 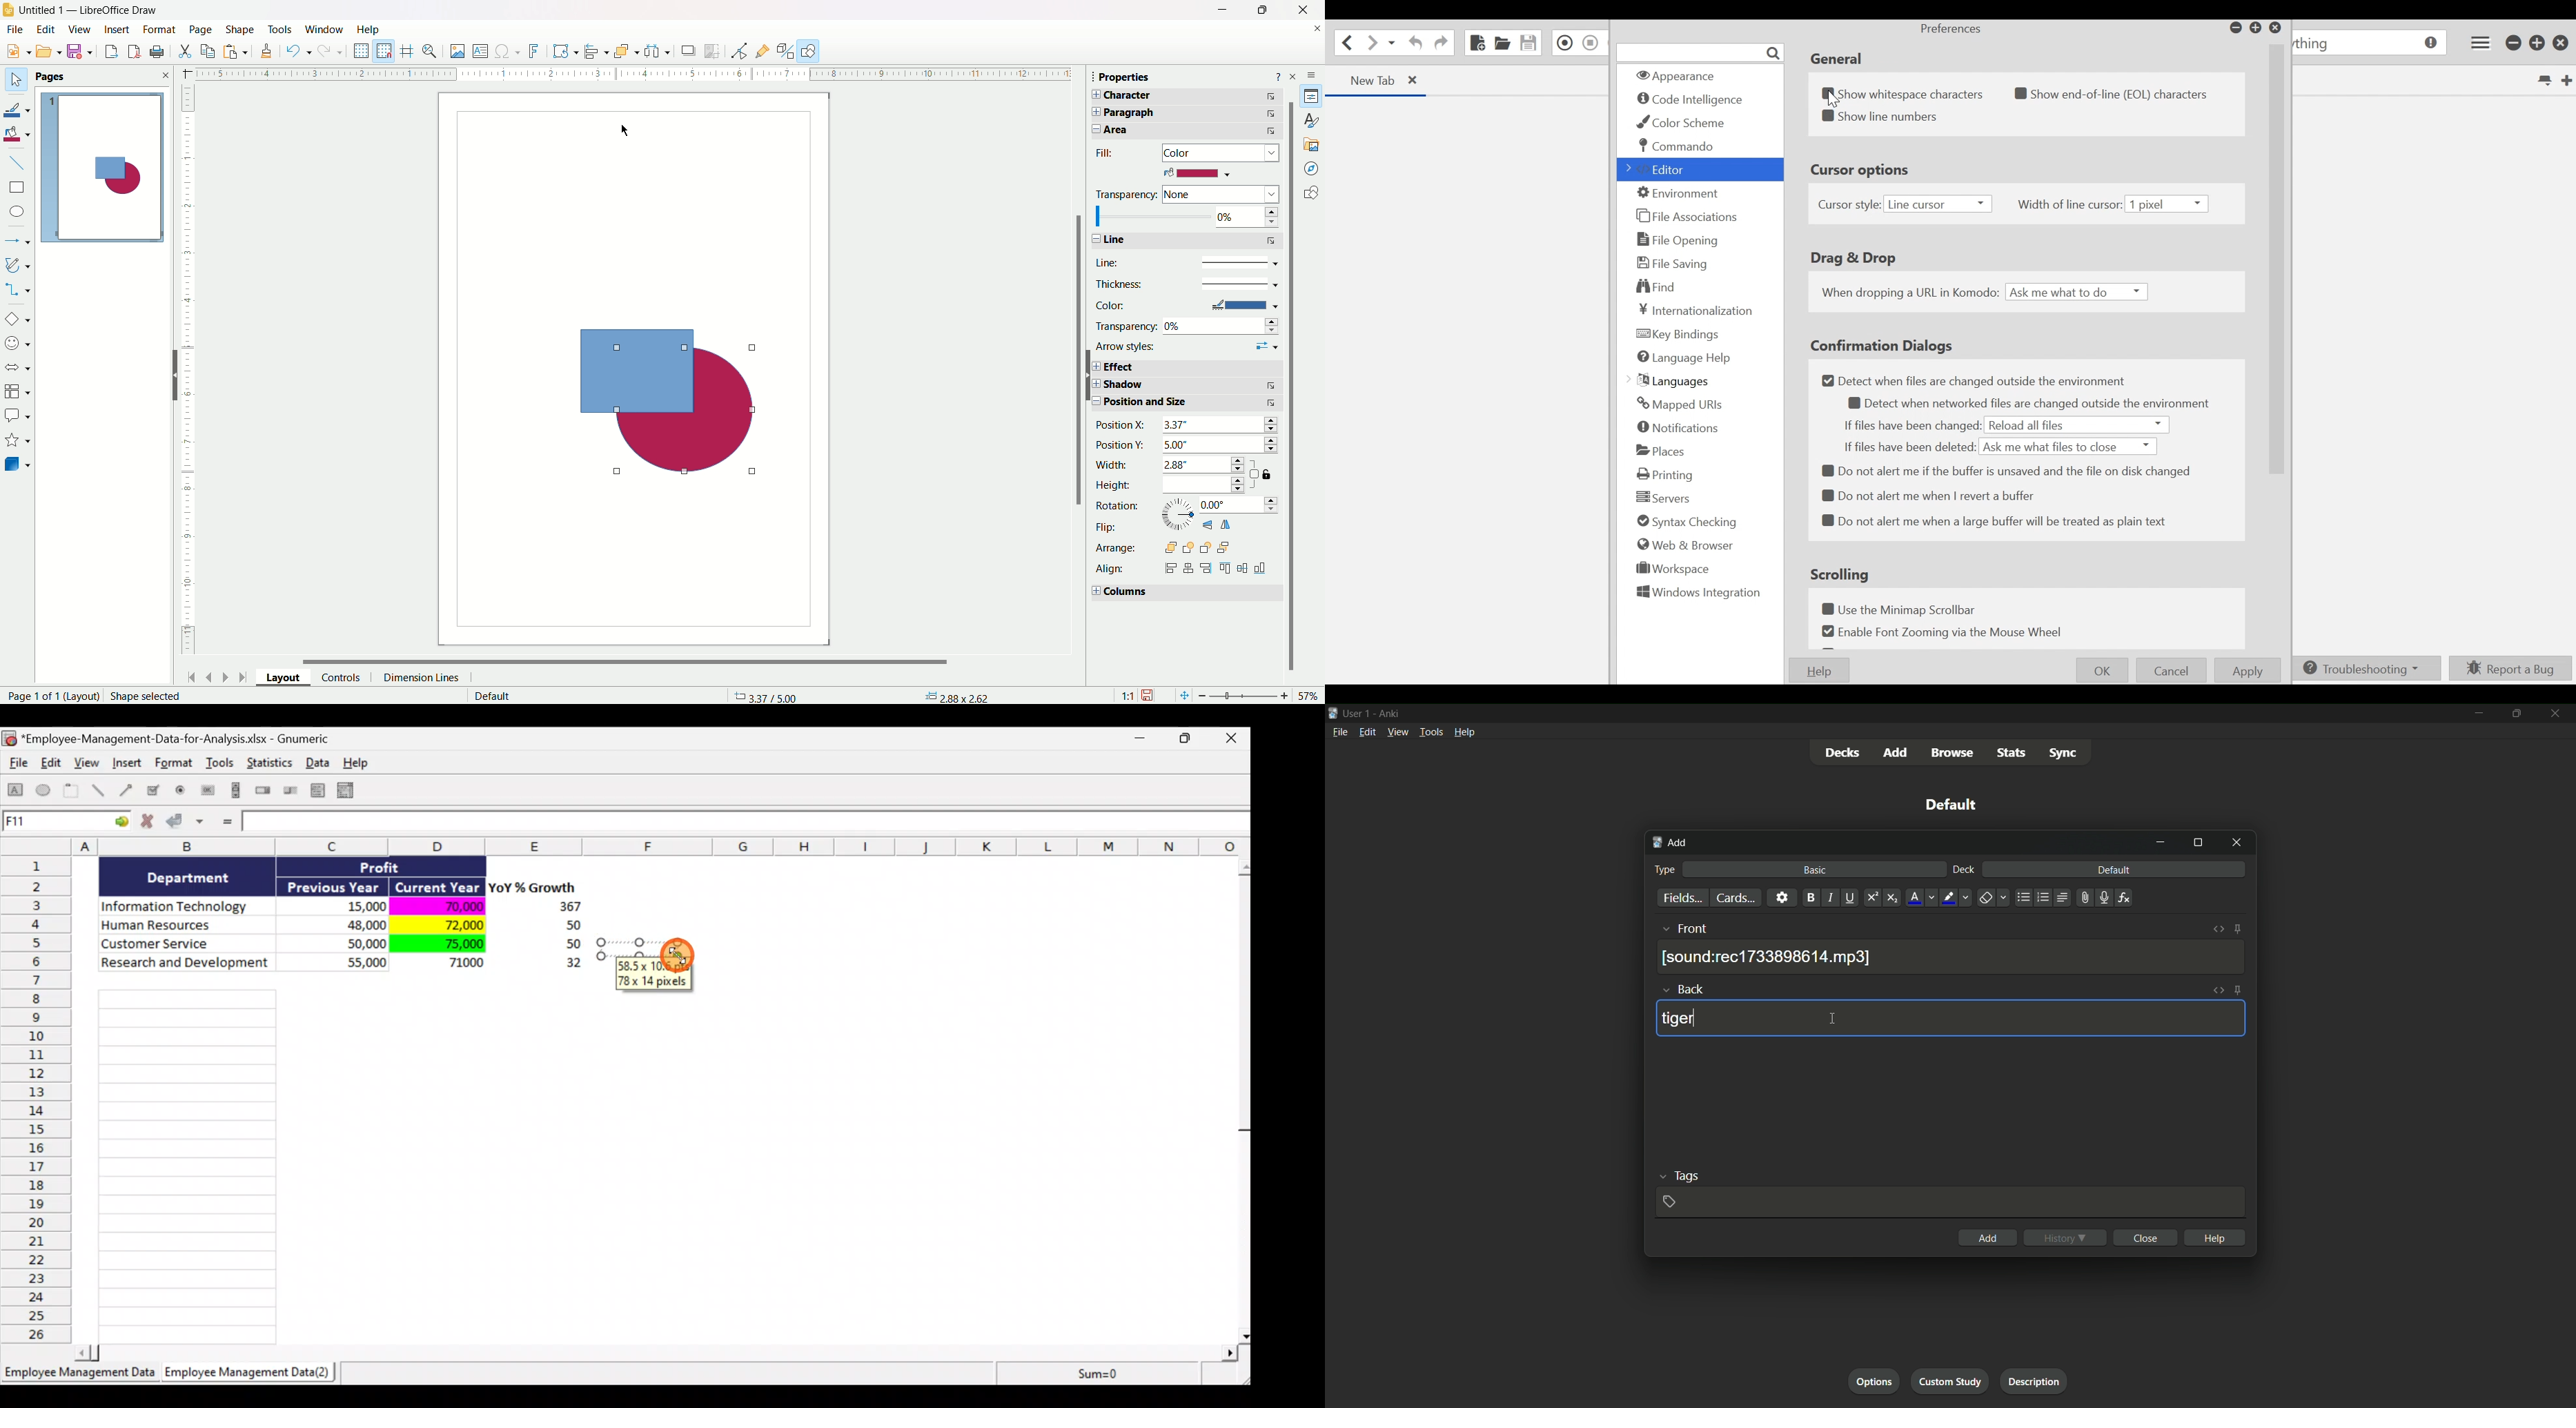 What do you see at coordinates (2515, 43) in the screenshot?
I see `minimize` at bounding box center [2515, 43].